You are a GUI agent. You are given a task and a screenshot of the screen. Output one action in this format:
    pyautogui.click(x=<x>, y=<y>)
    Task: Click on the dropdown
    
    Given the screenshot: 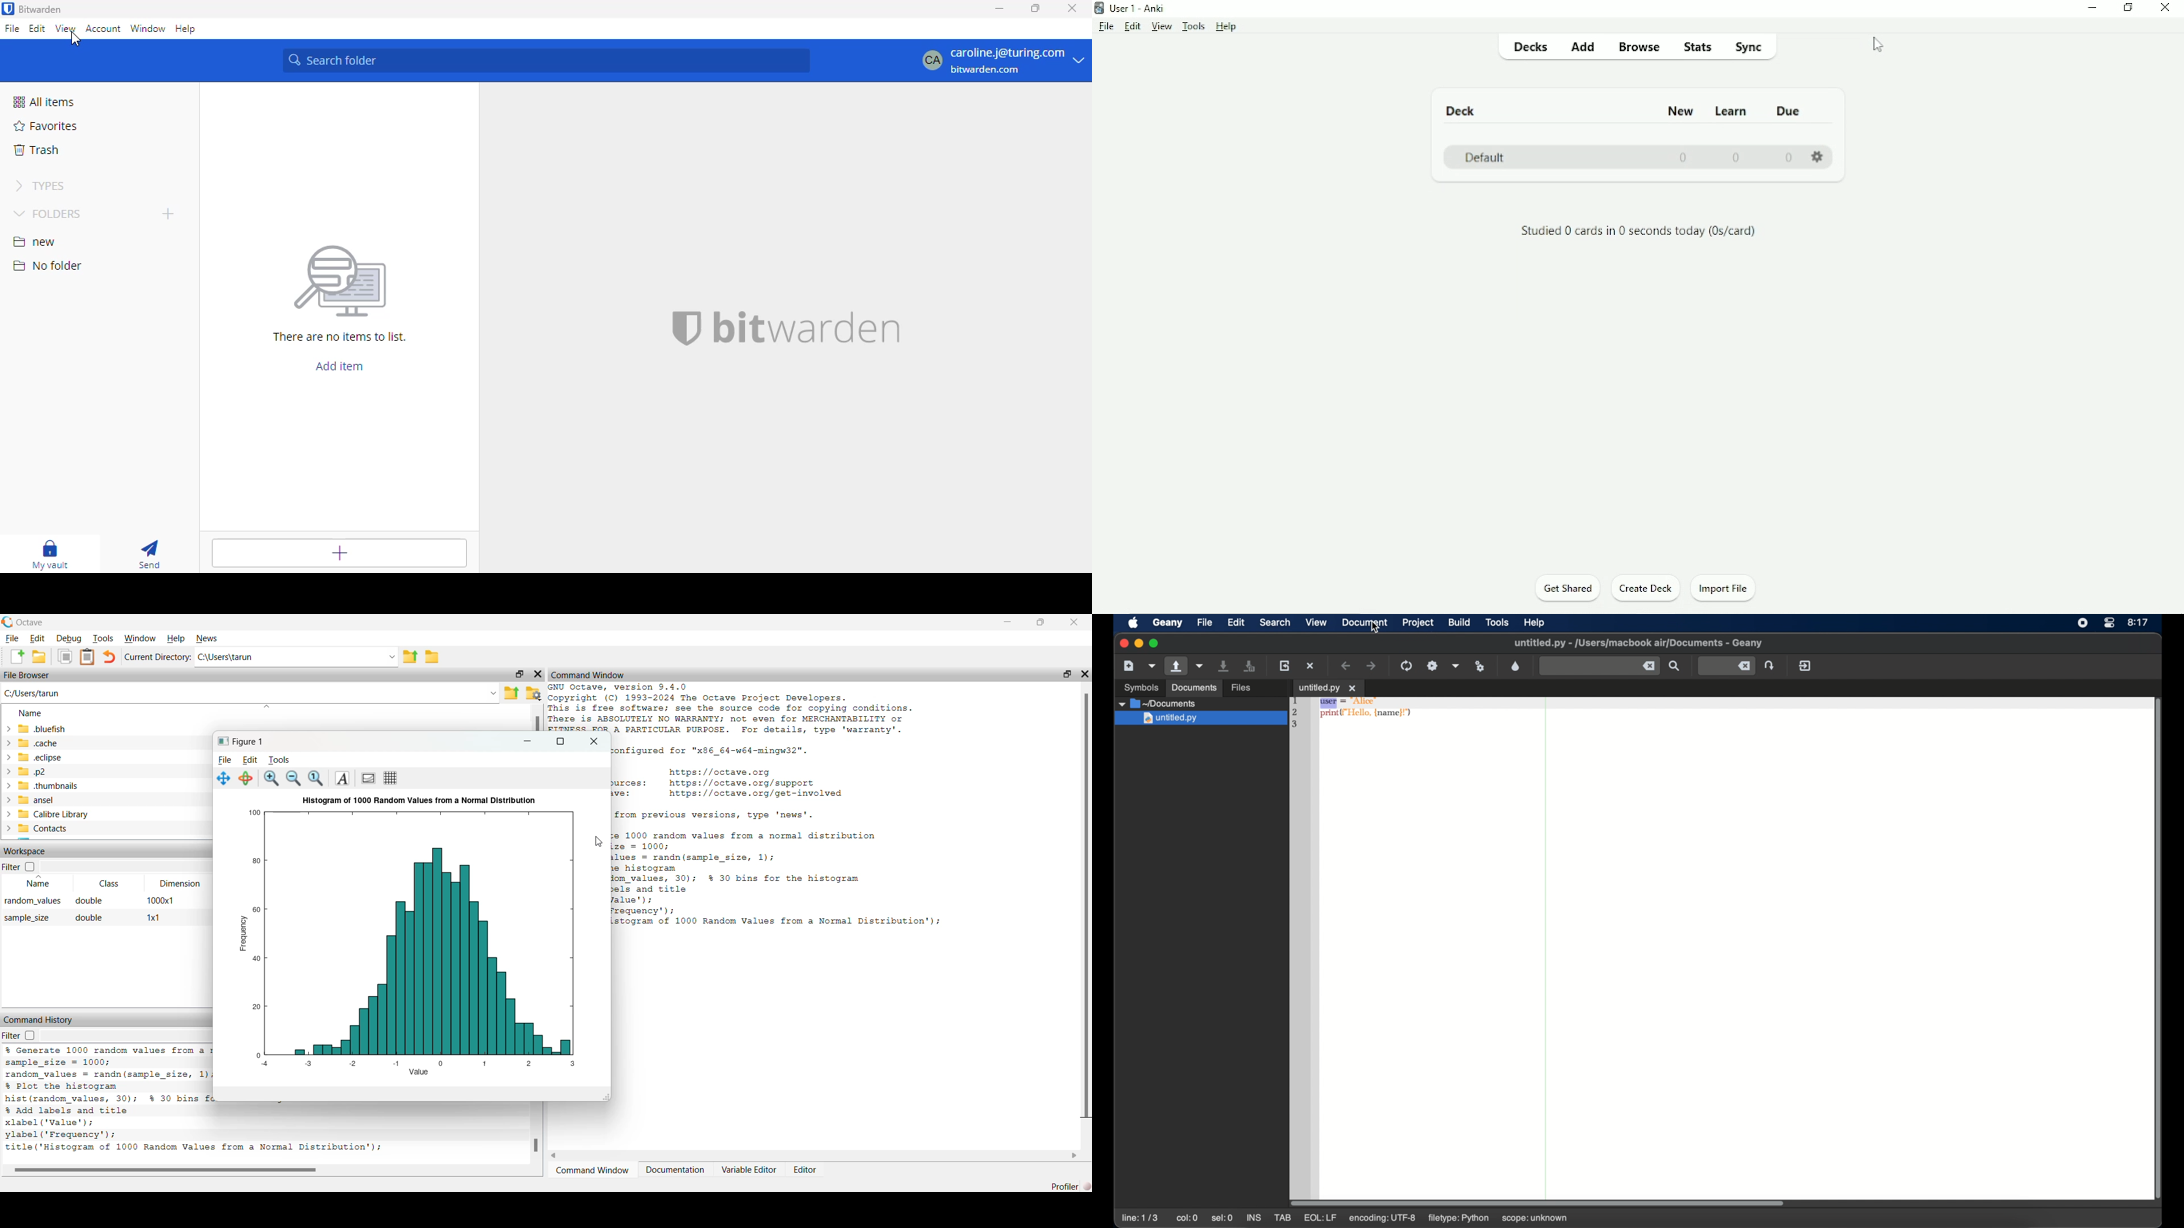 What is the action you would take?
    pyautogui.click(x=493, y=693)
    